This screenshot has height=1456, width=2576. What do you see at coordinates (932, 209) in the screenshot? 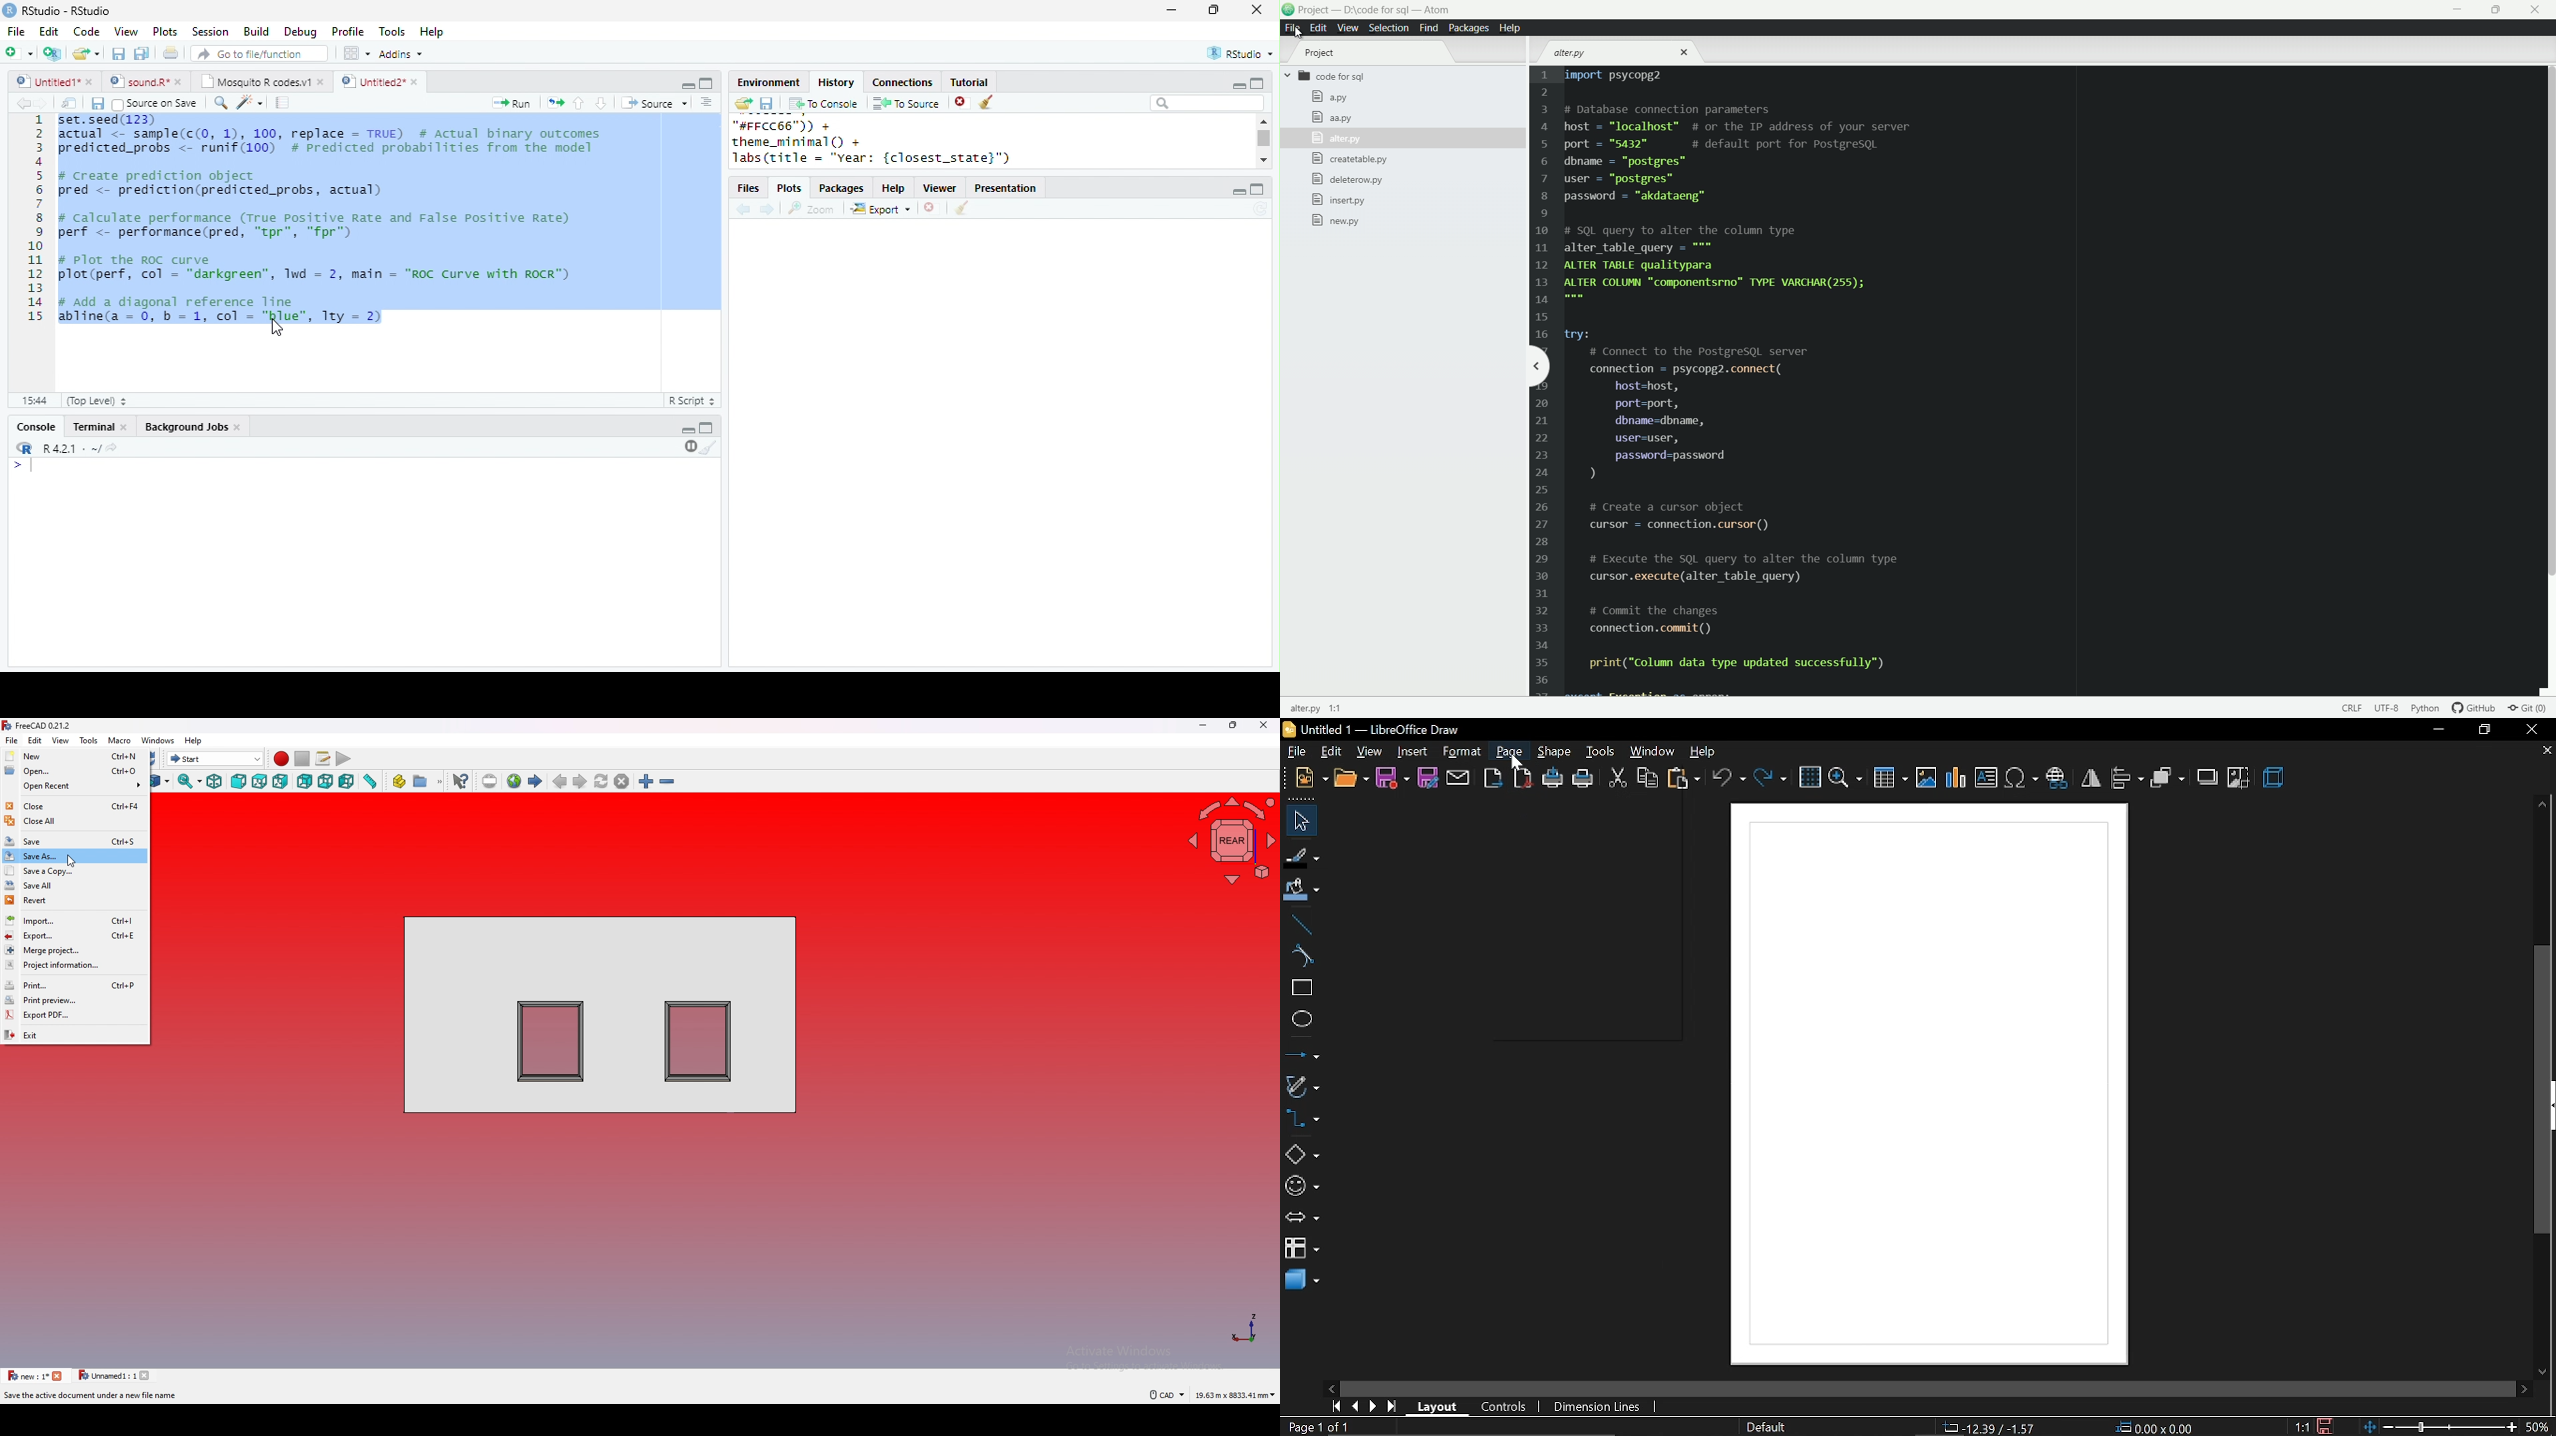
I see `close file` at bounding box center [932, 209].